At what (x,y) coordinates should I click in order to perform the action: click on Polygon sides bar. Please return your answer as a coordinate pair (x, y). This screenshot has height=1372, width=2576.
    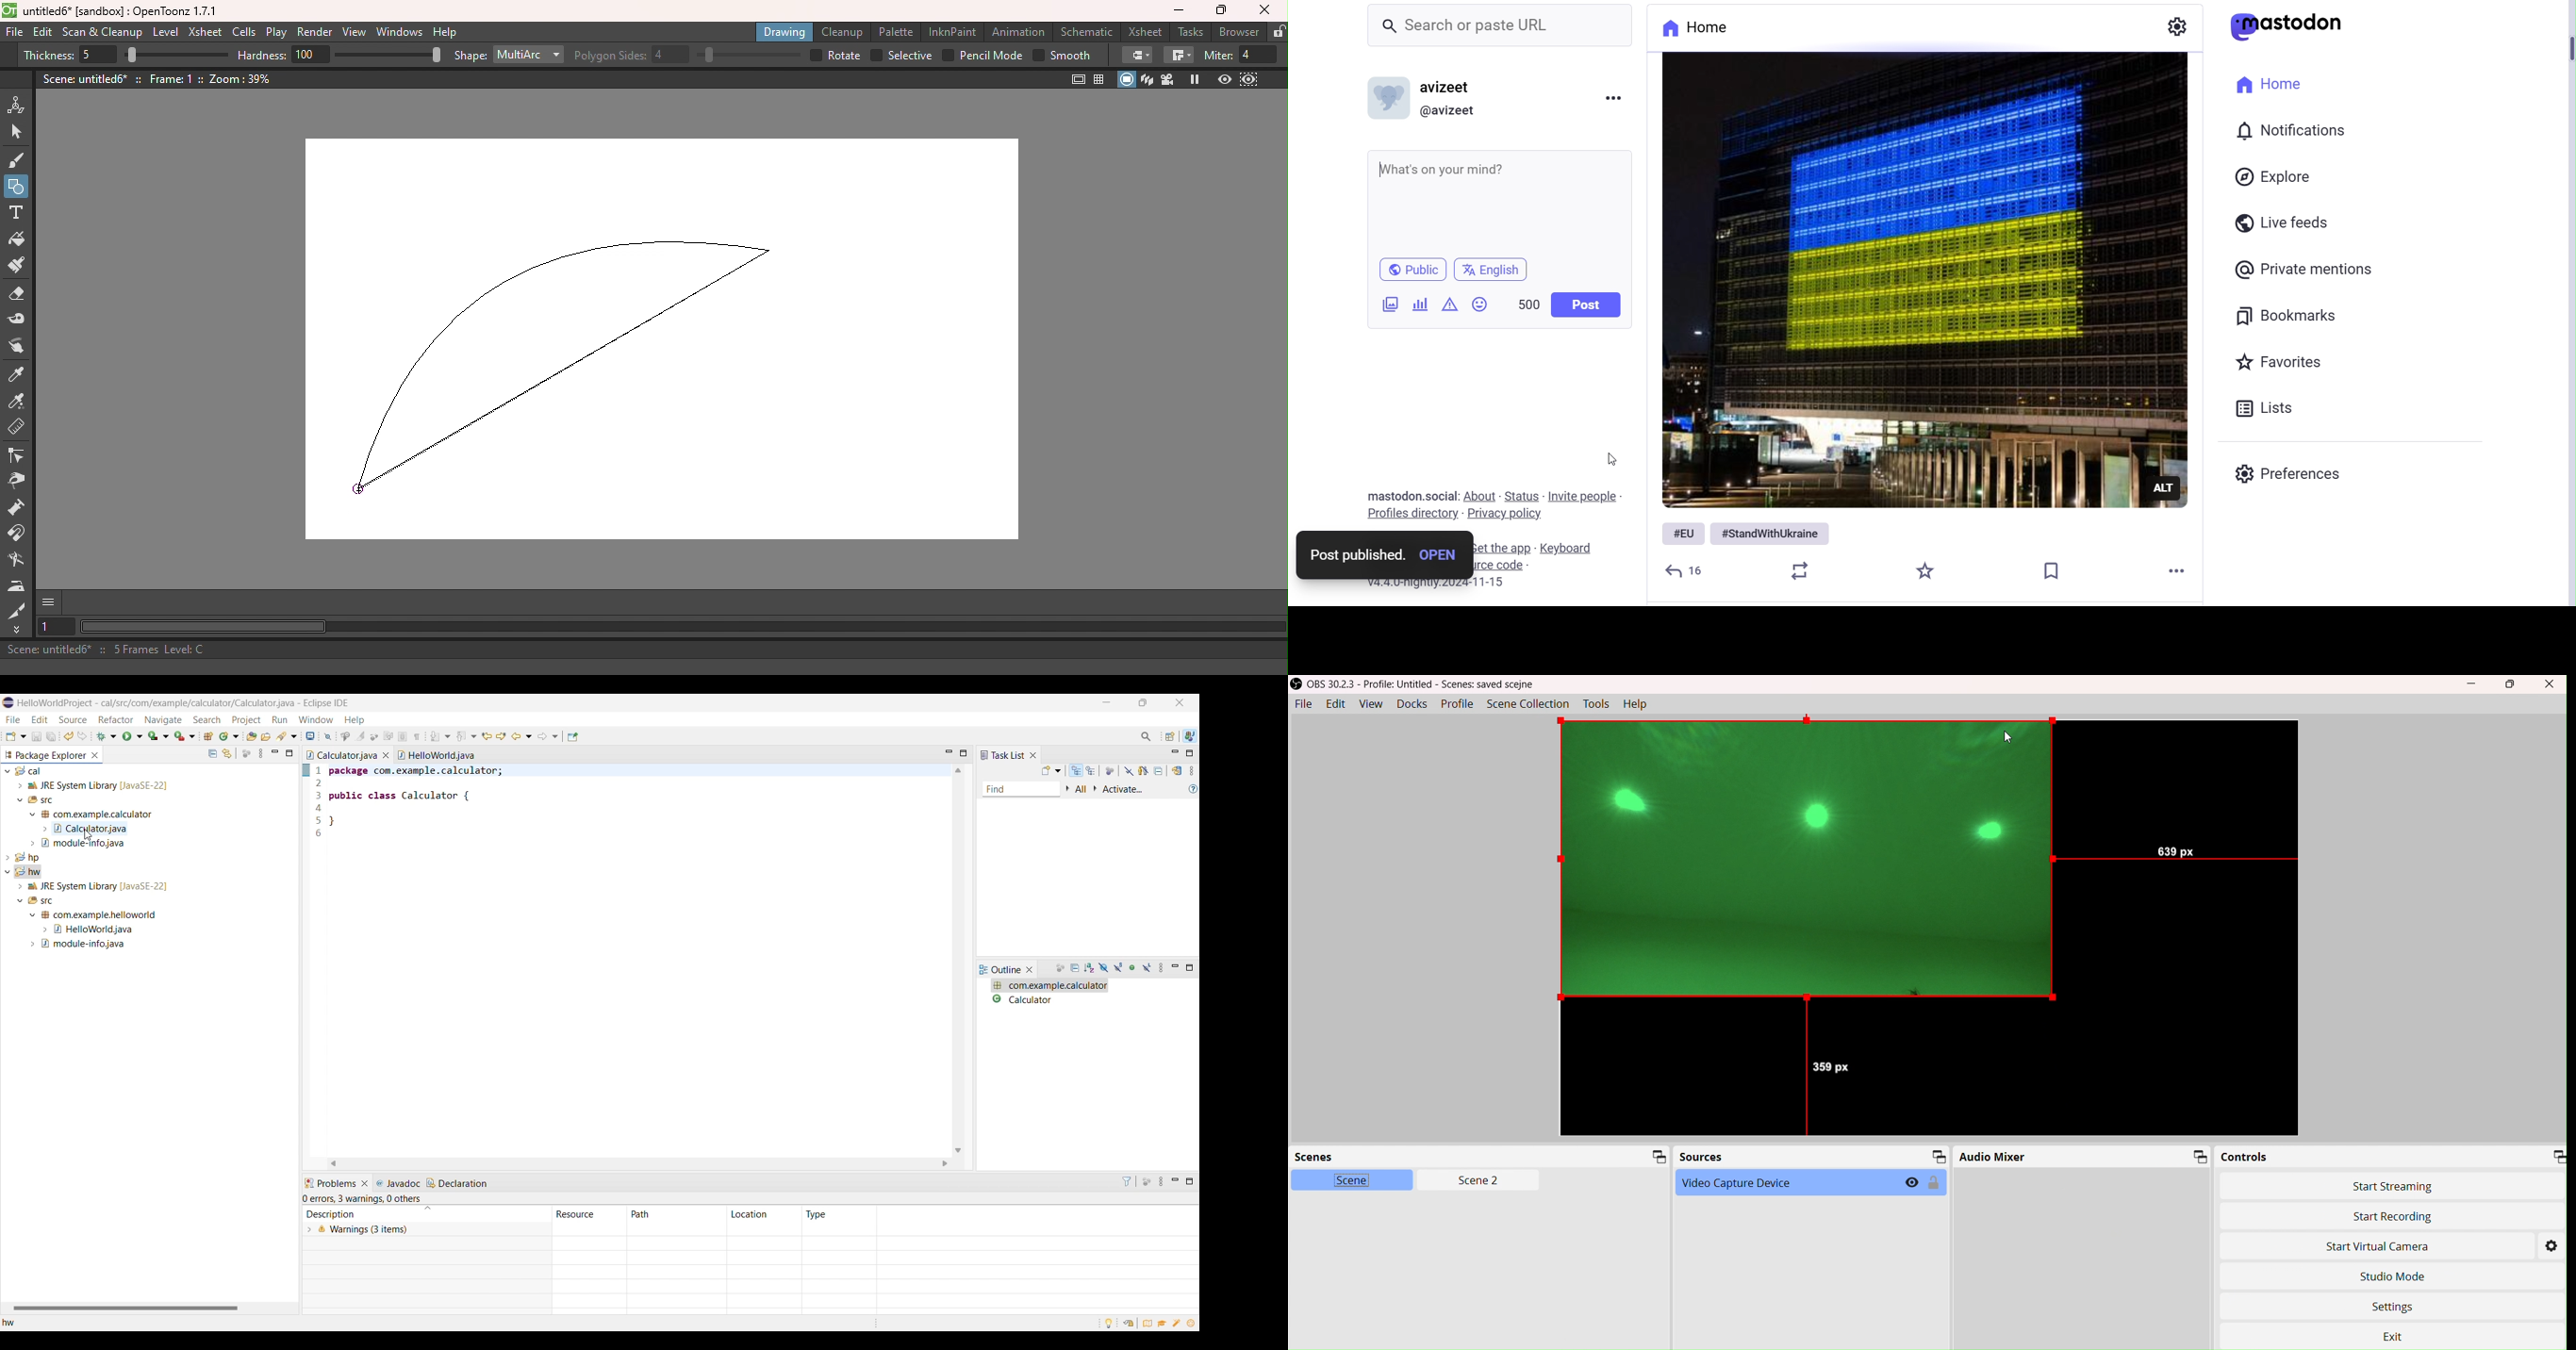
    Looking at the image, I should click on (747, 56).